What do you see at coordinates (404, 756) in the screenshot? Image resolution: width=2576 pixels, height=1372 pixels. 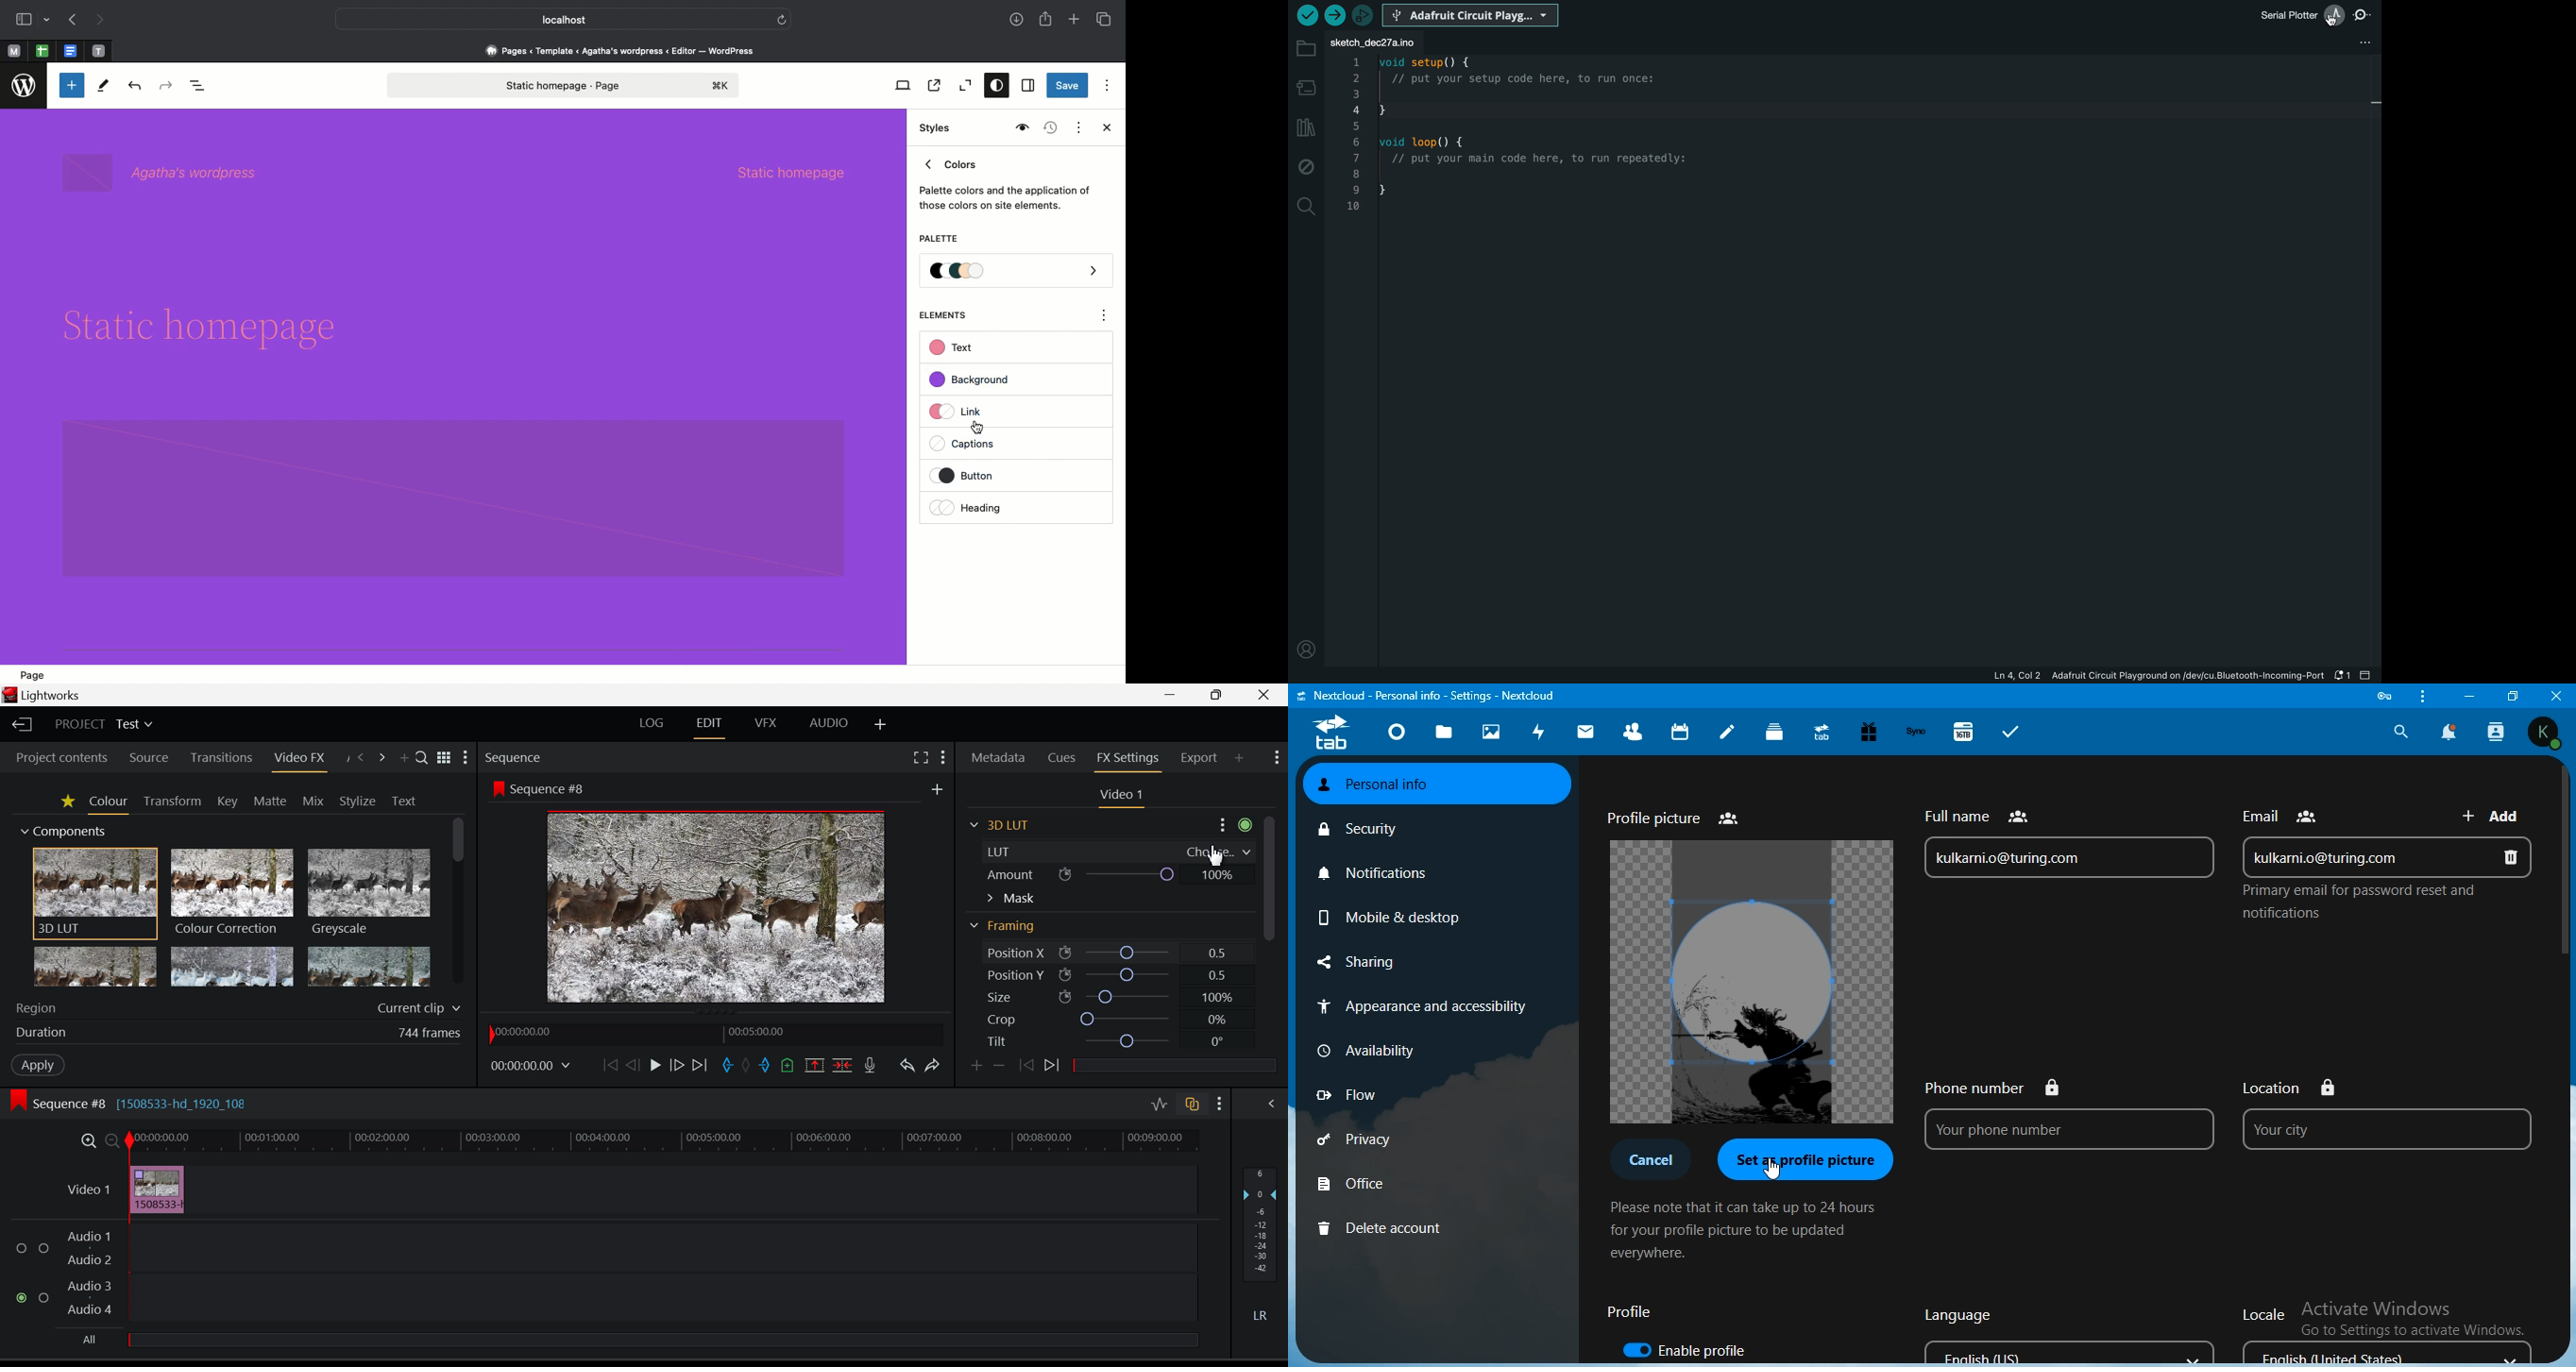 I see `Add Panel` at bounding box center [404, 756].